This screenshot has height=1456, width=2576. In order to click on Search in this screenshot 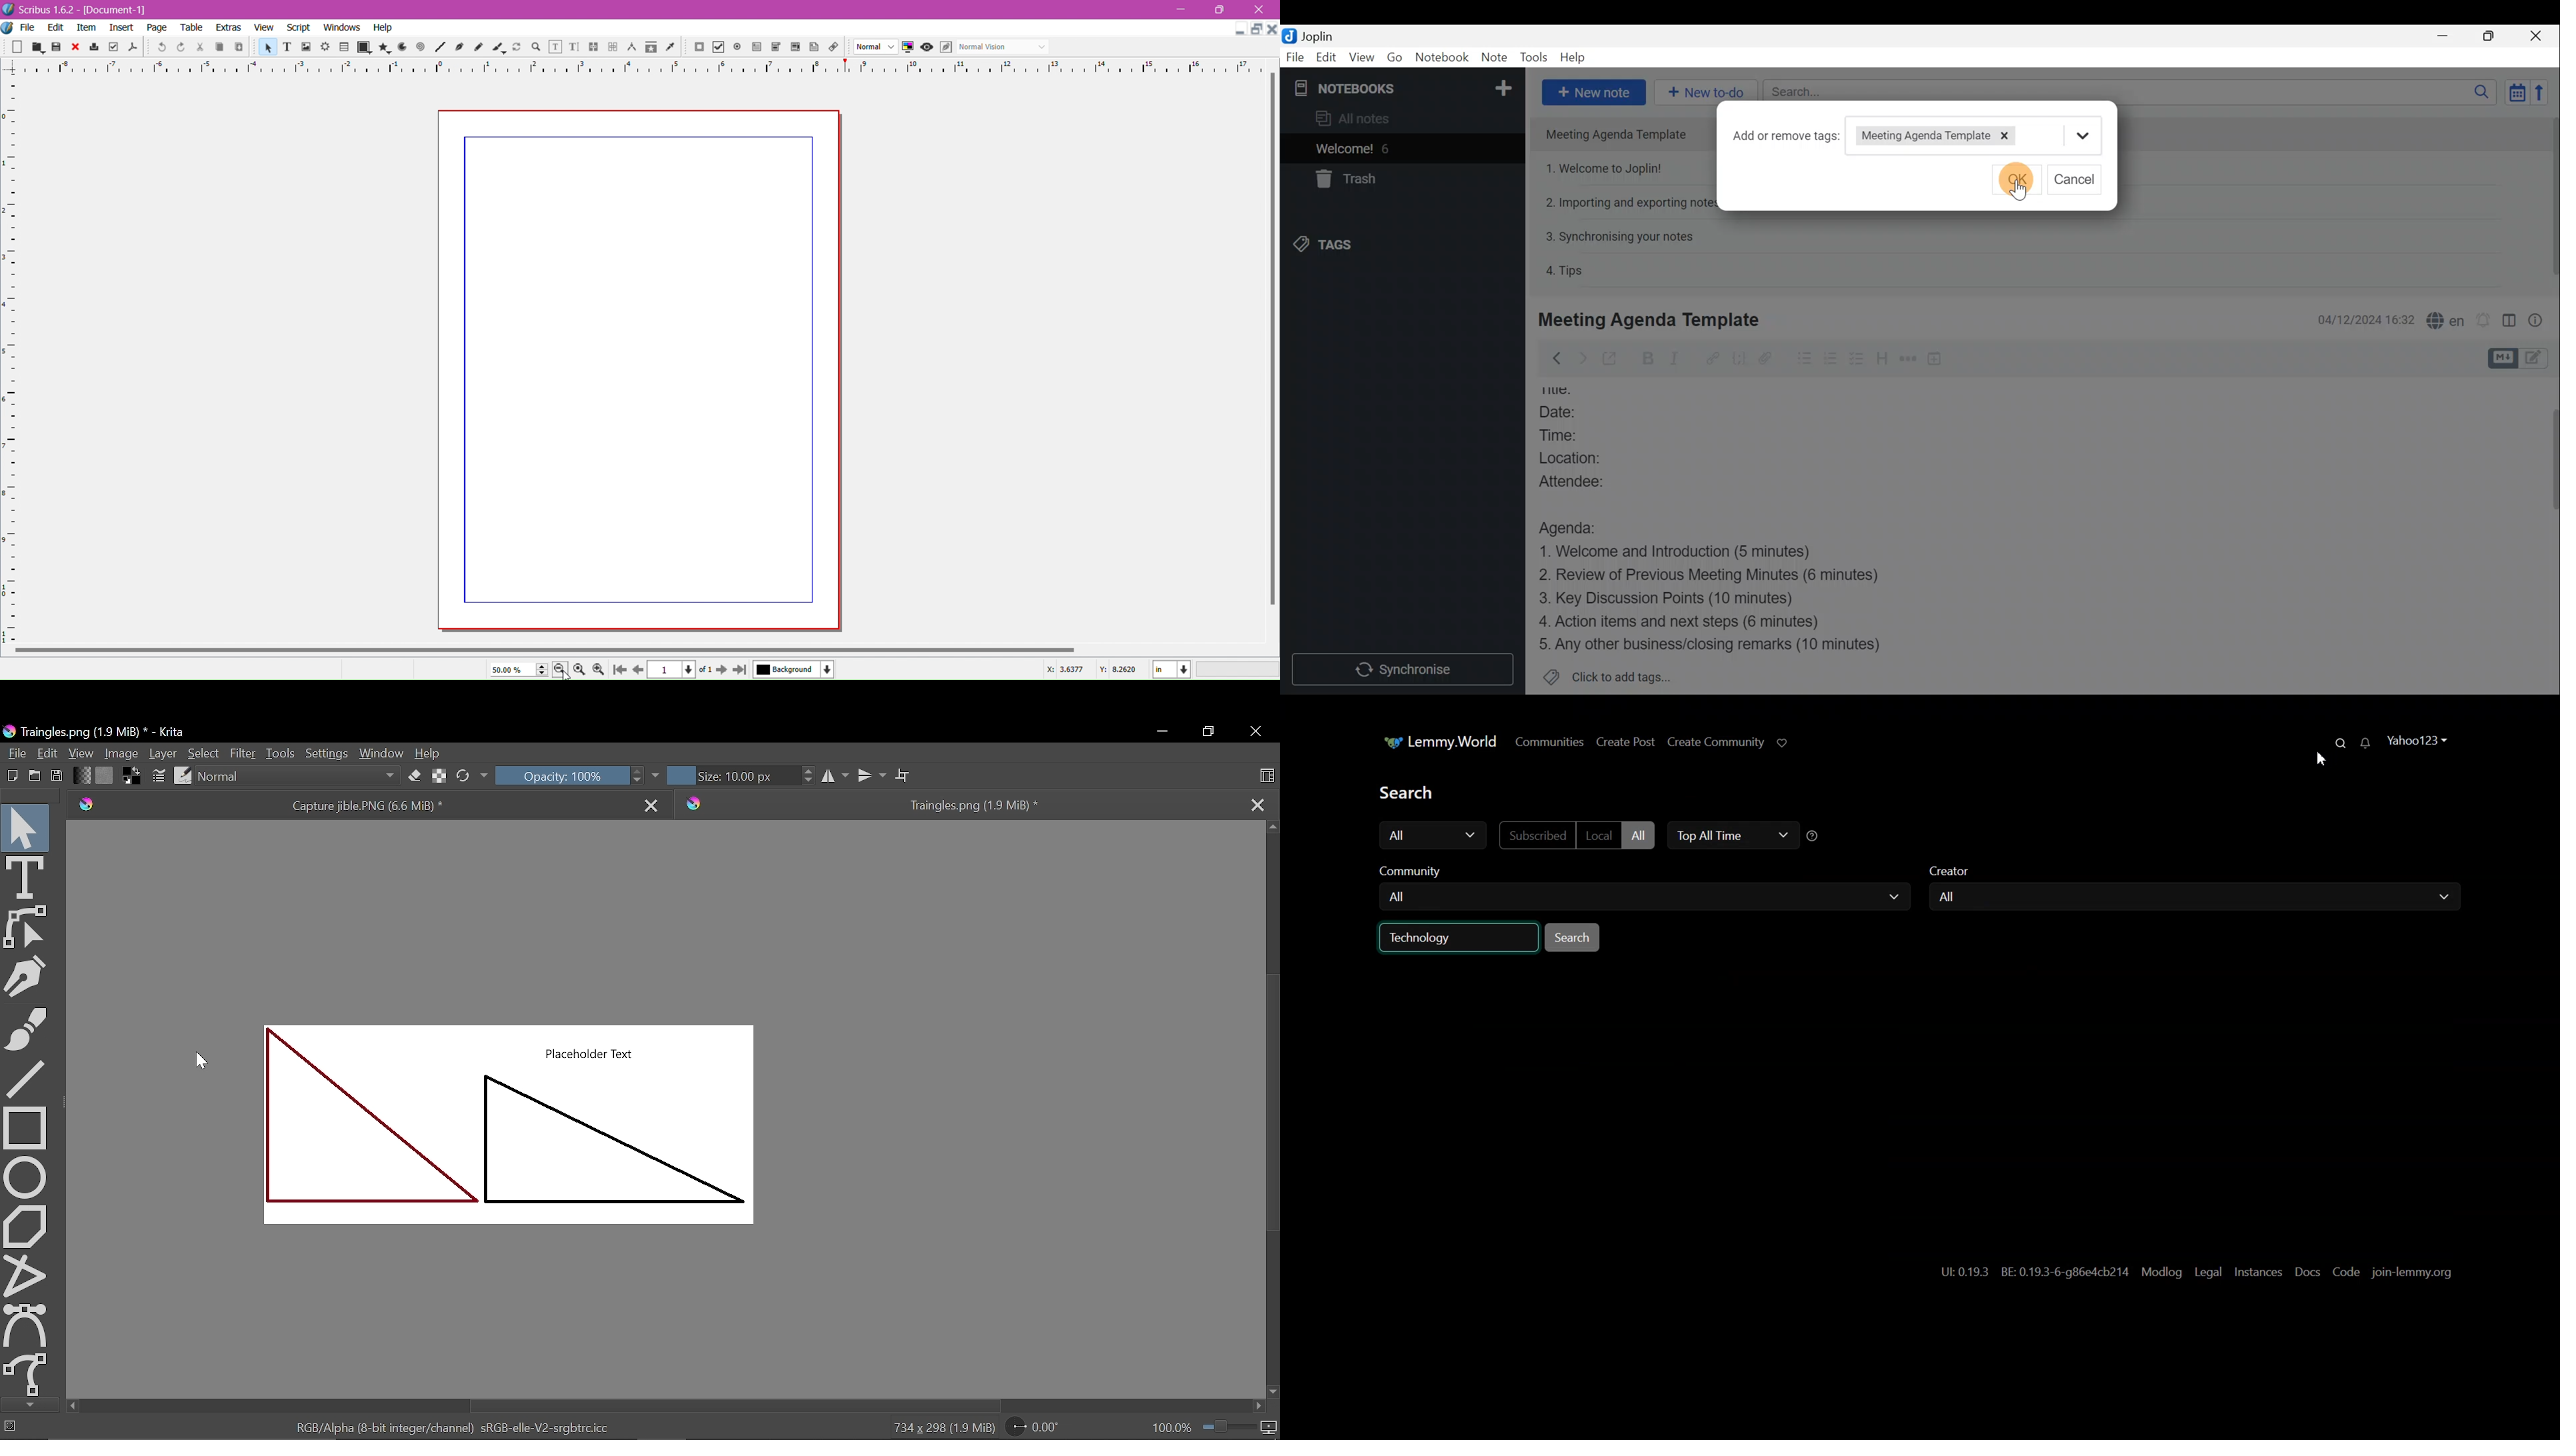, I will do `click(2337, 742)`.